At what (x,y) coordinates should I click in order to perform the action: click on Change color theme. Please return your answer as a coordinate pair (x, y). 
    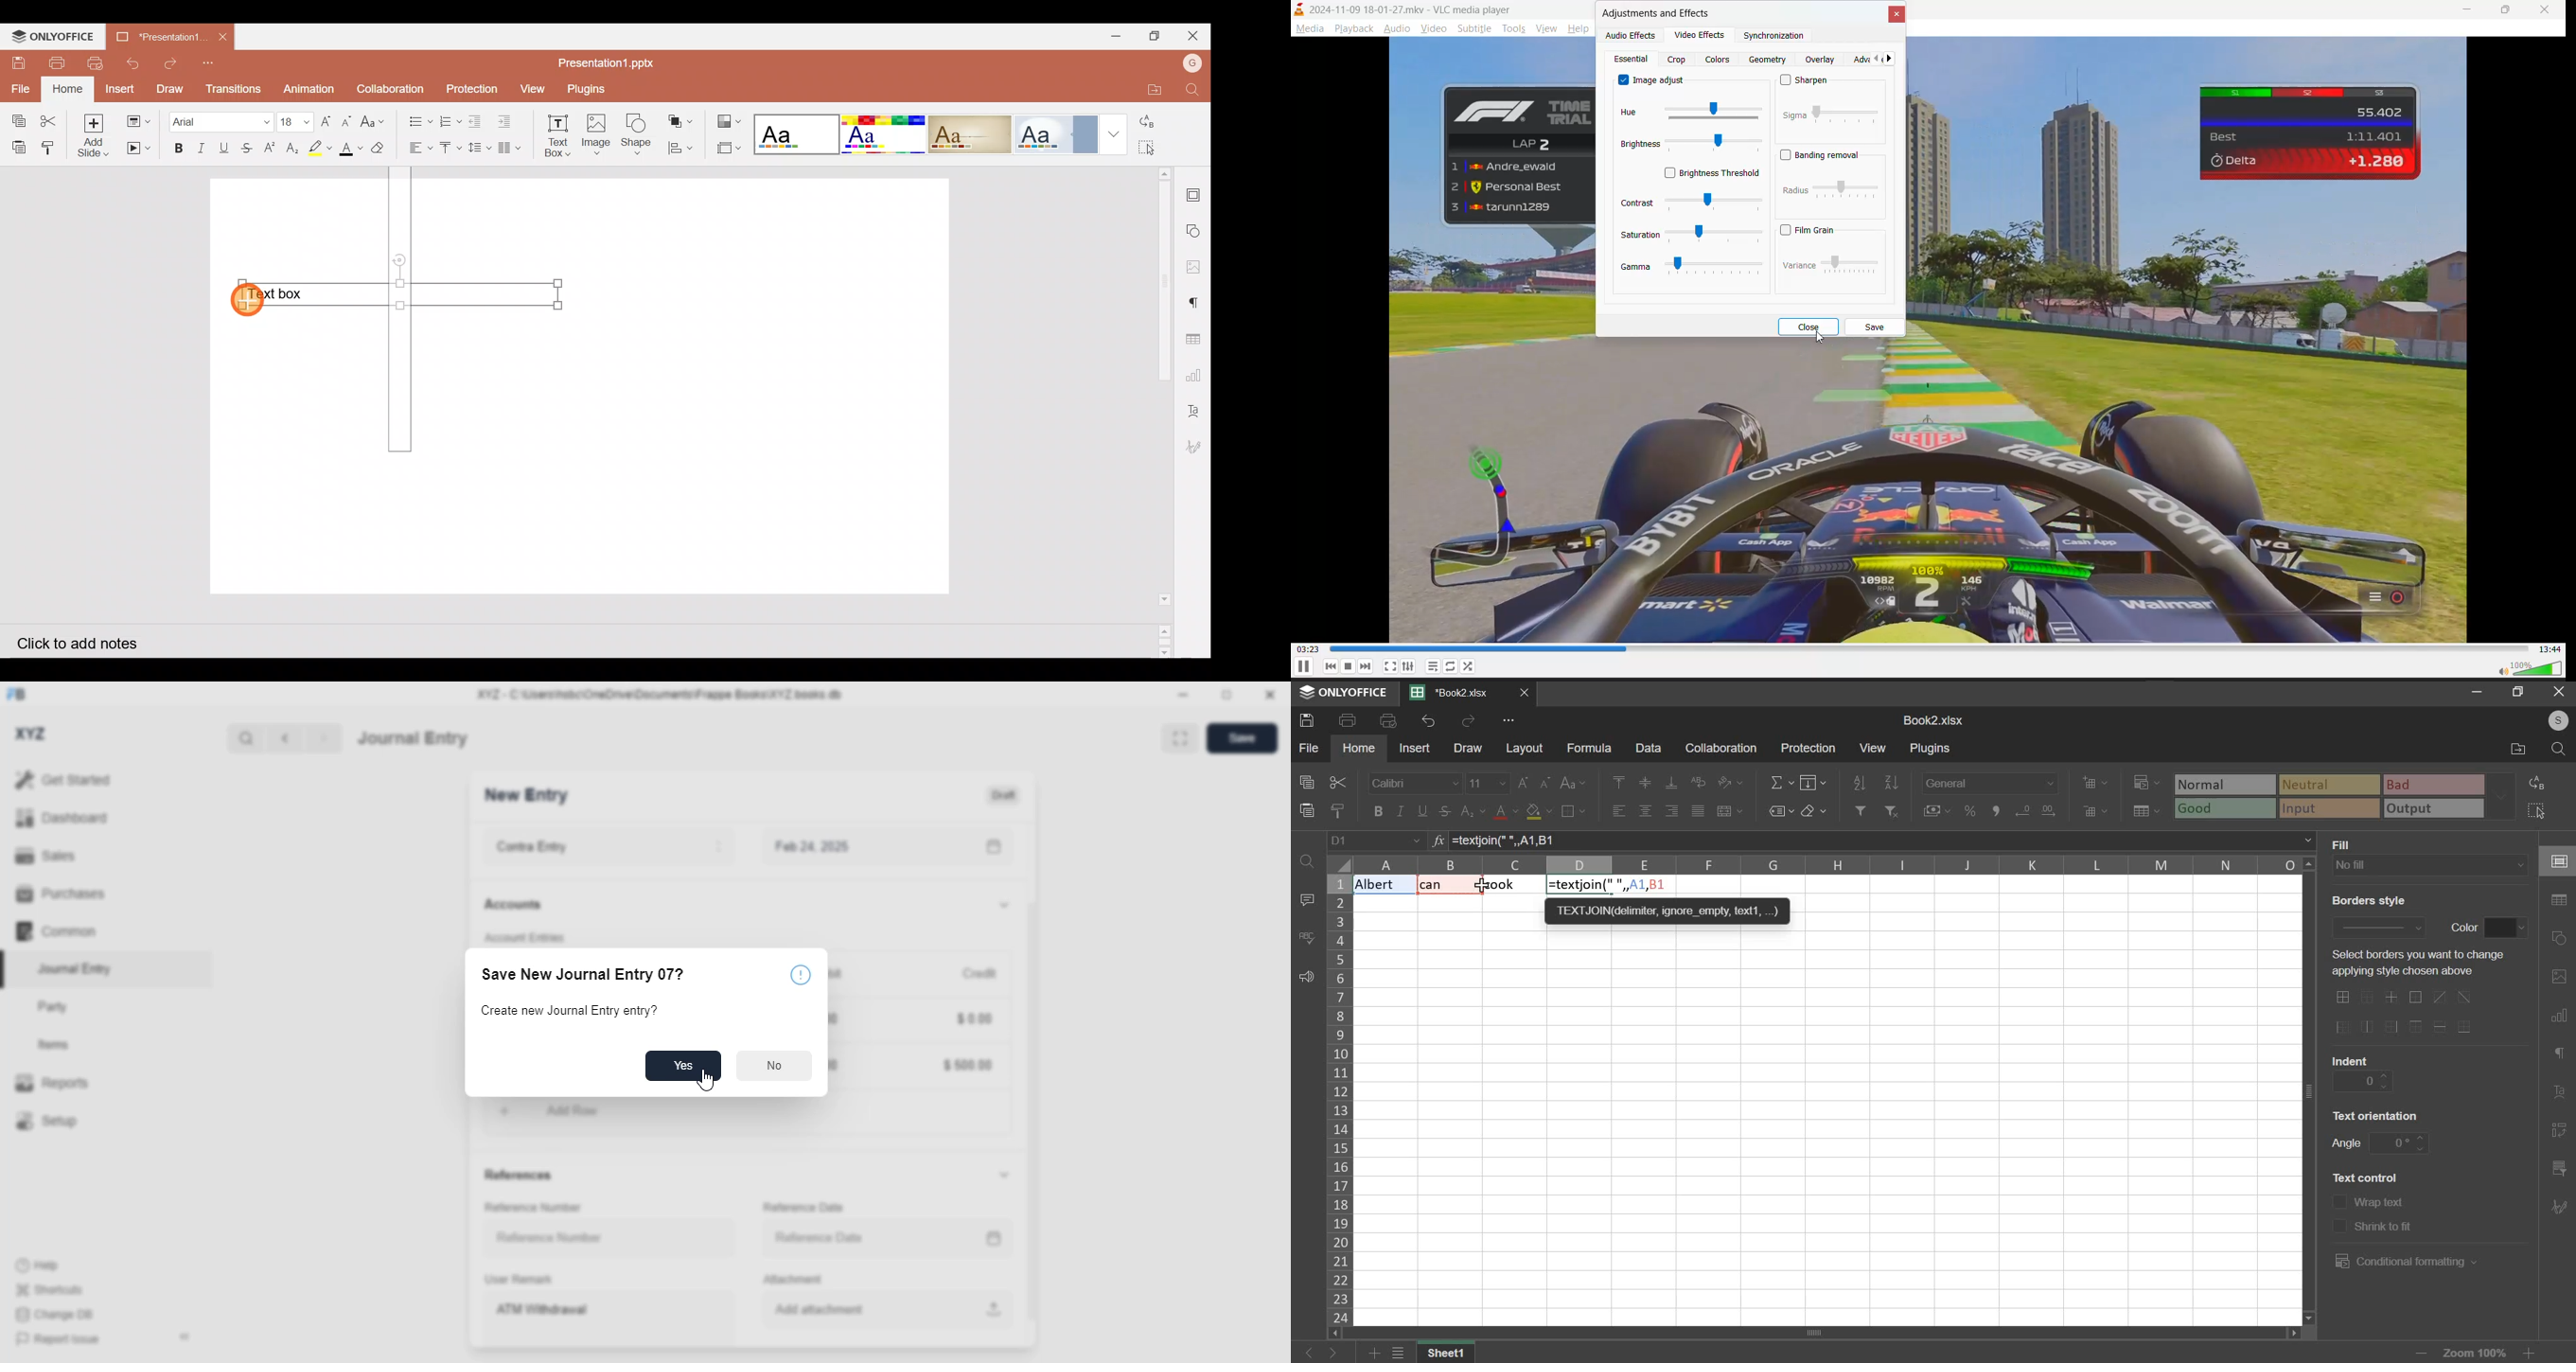
    Looking at the image, I should click on (728, 121).